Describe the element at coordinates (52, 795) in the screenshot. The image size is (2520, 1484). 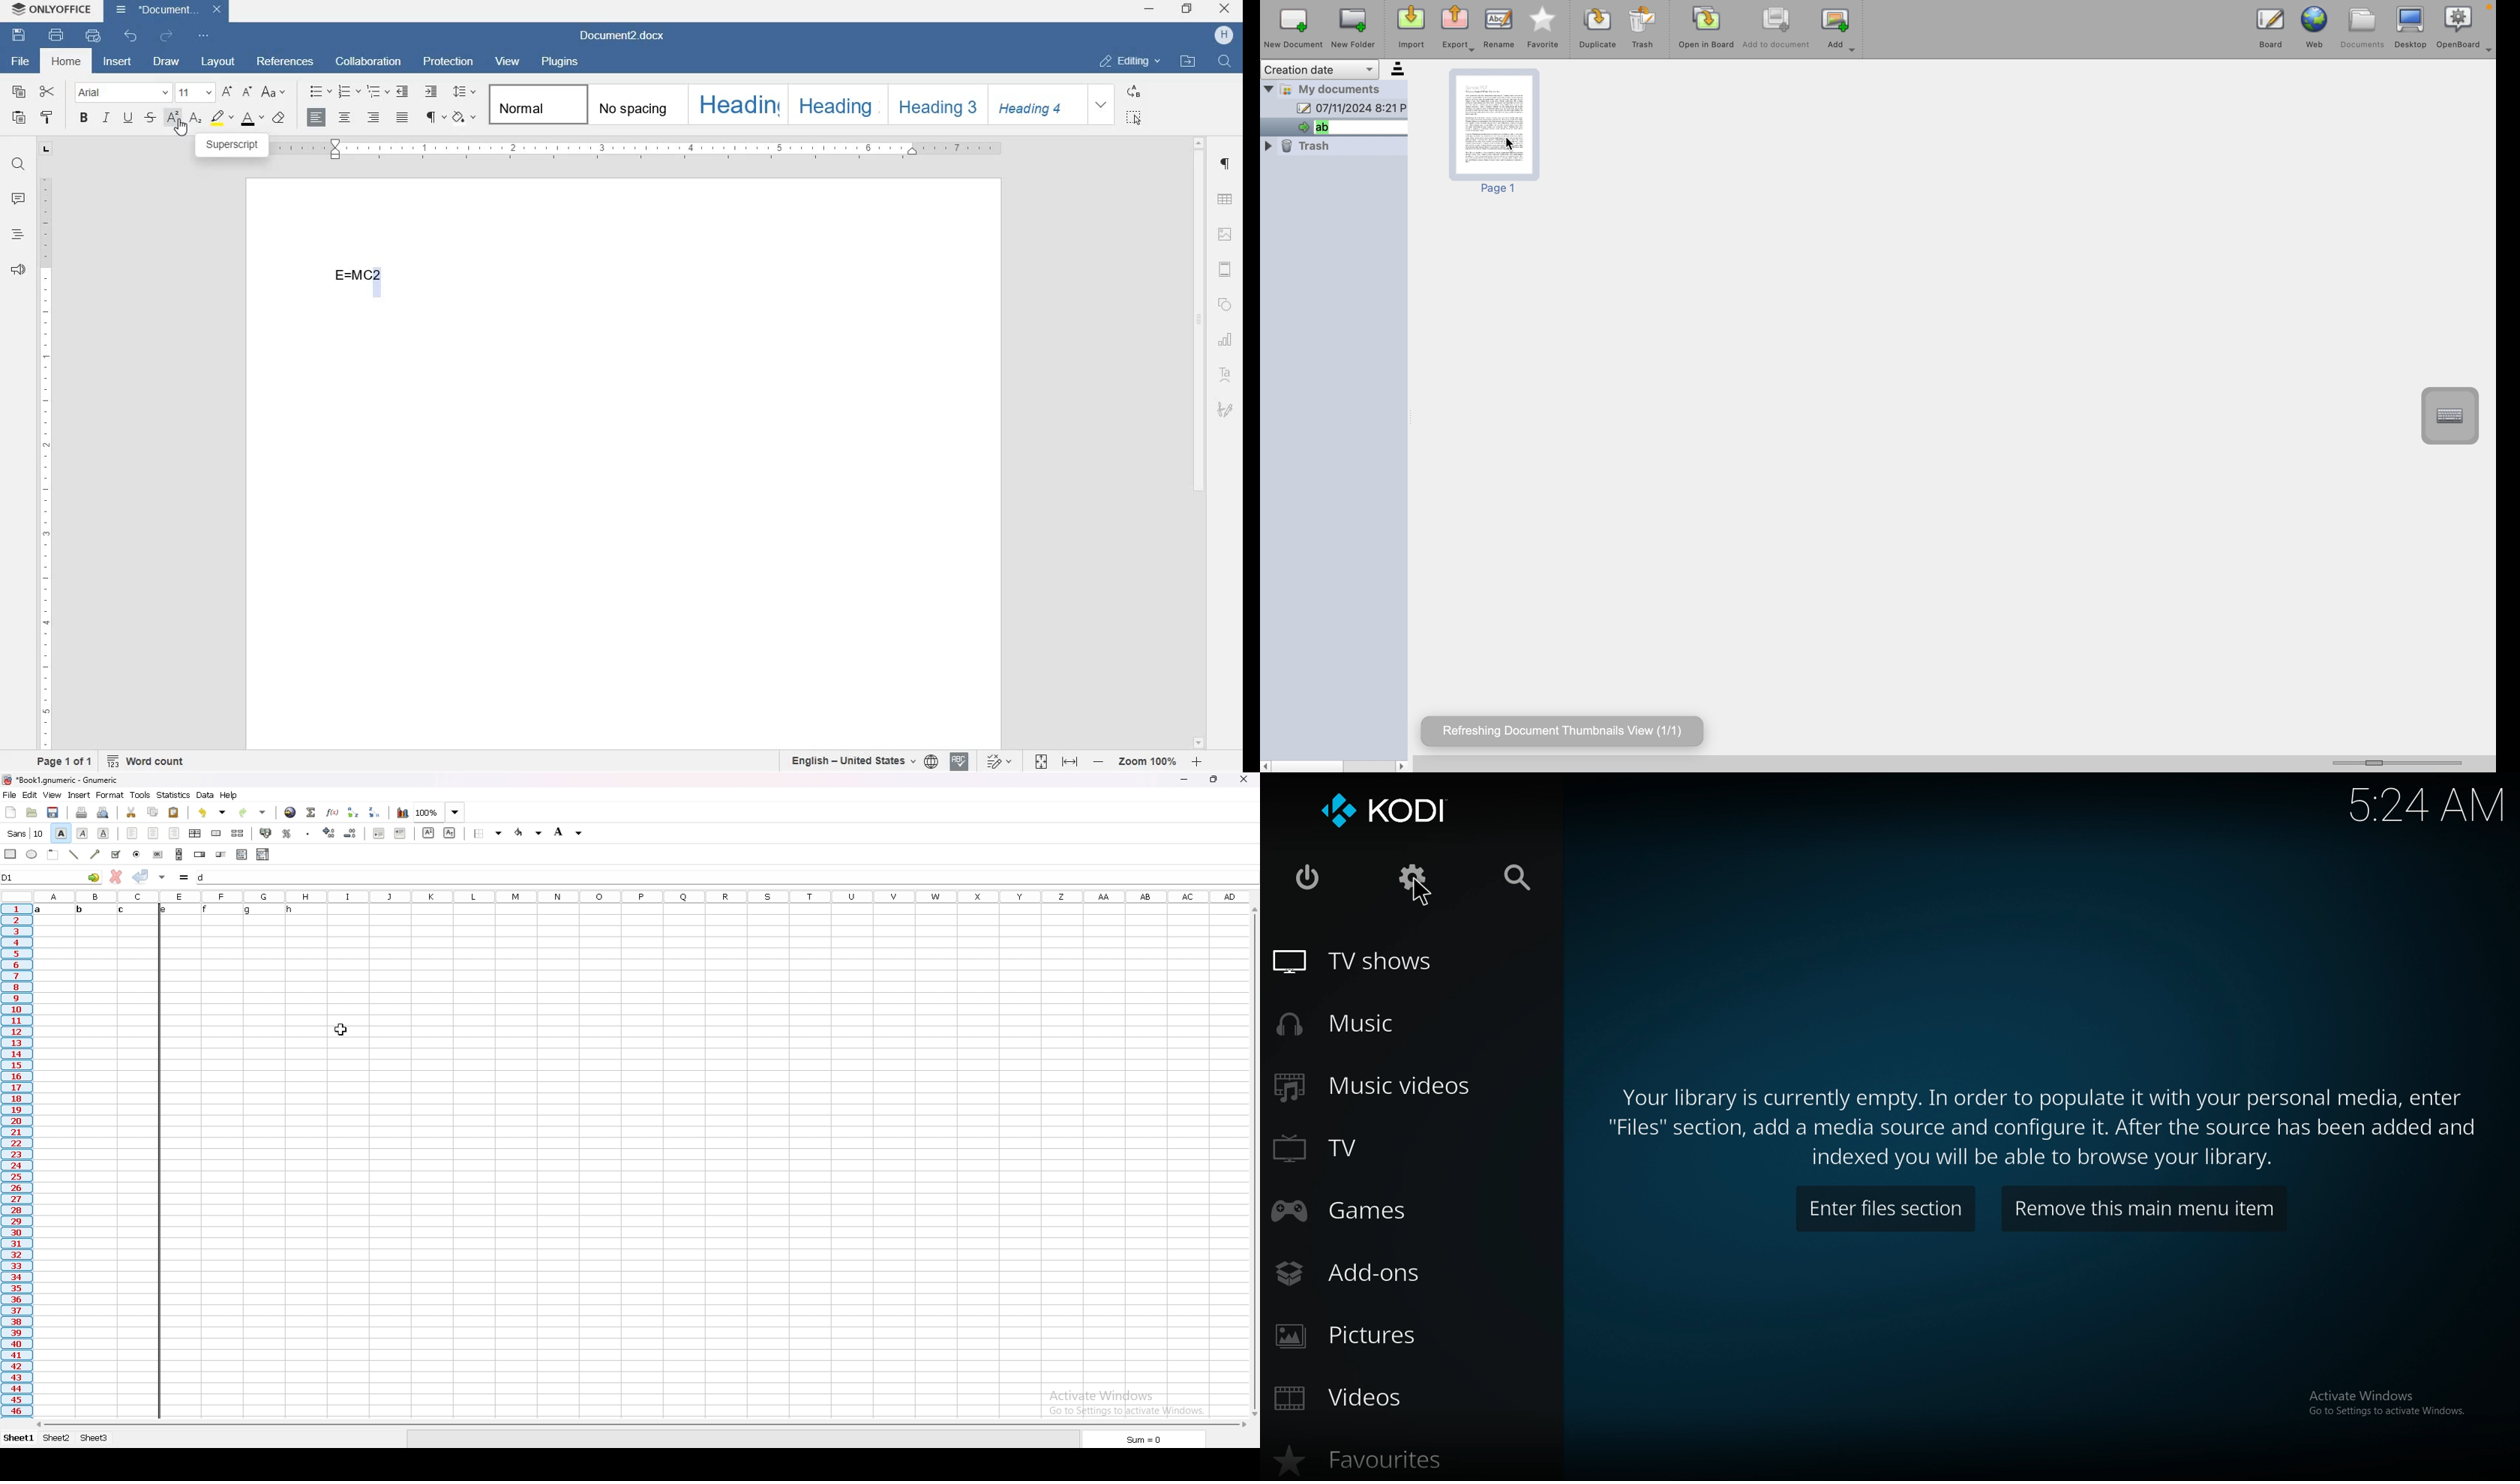
I see `view` at that location.